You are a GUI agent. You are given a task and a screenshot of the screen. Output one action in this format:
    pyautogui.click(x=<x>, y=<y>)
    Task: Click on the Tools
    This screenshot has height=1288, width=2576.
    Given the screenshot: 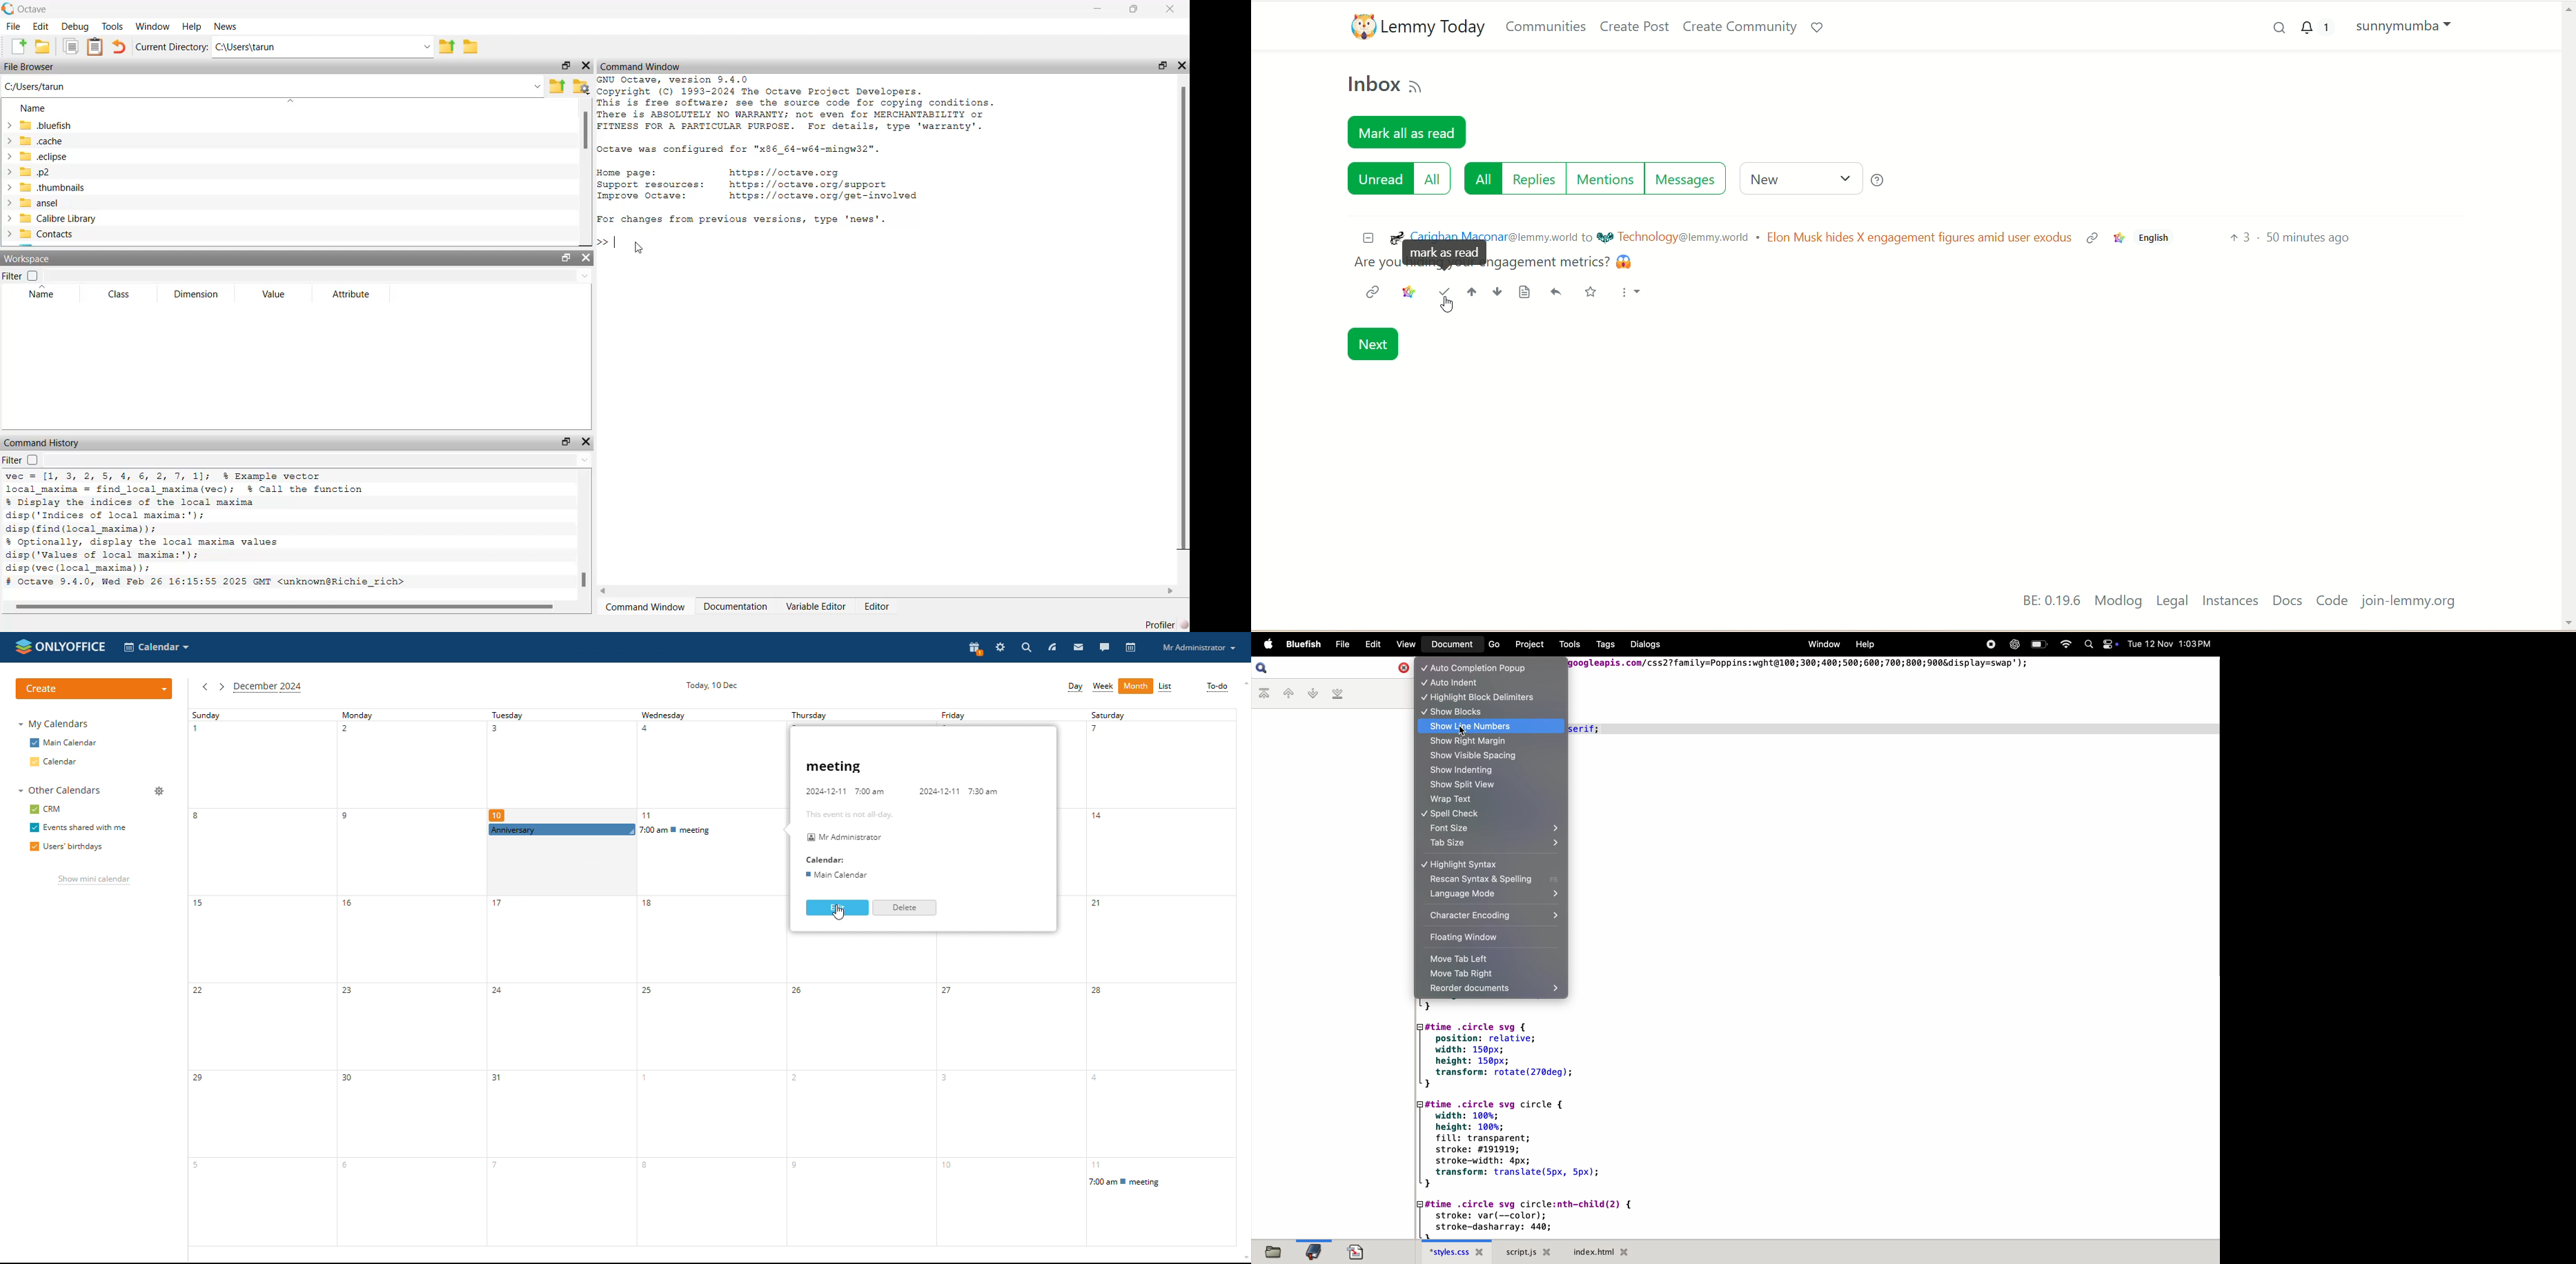 What is the action you would take?
    pyautogui.click(x=113, y=25)
    